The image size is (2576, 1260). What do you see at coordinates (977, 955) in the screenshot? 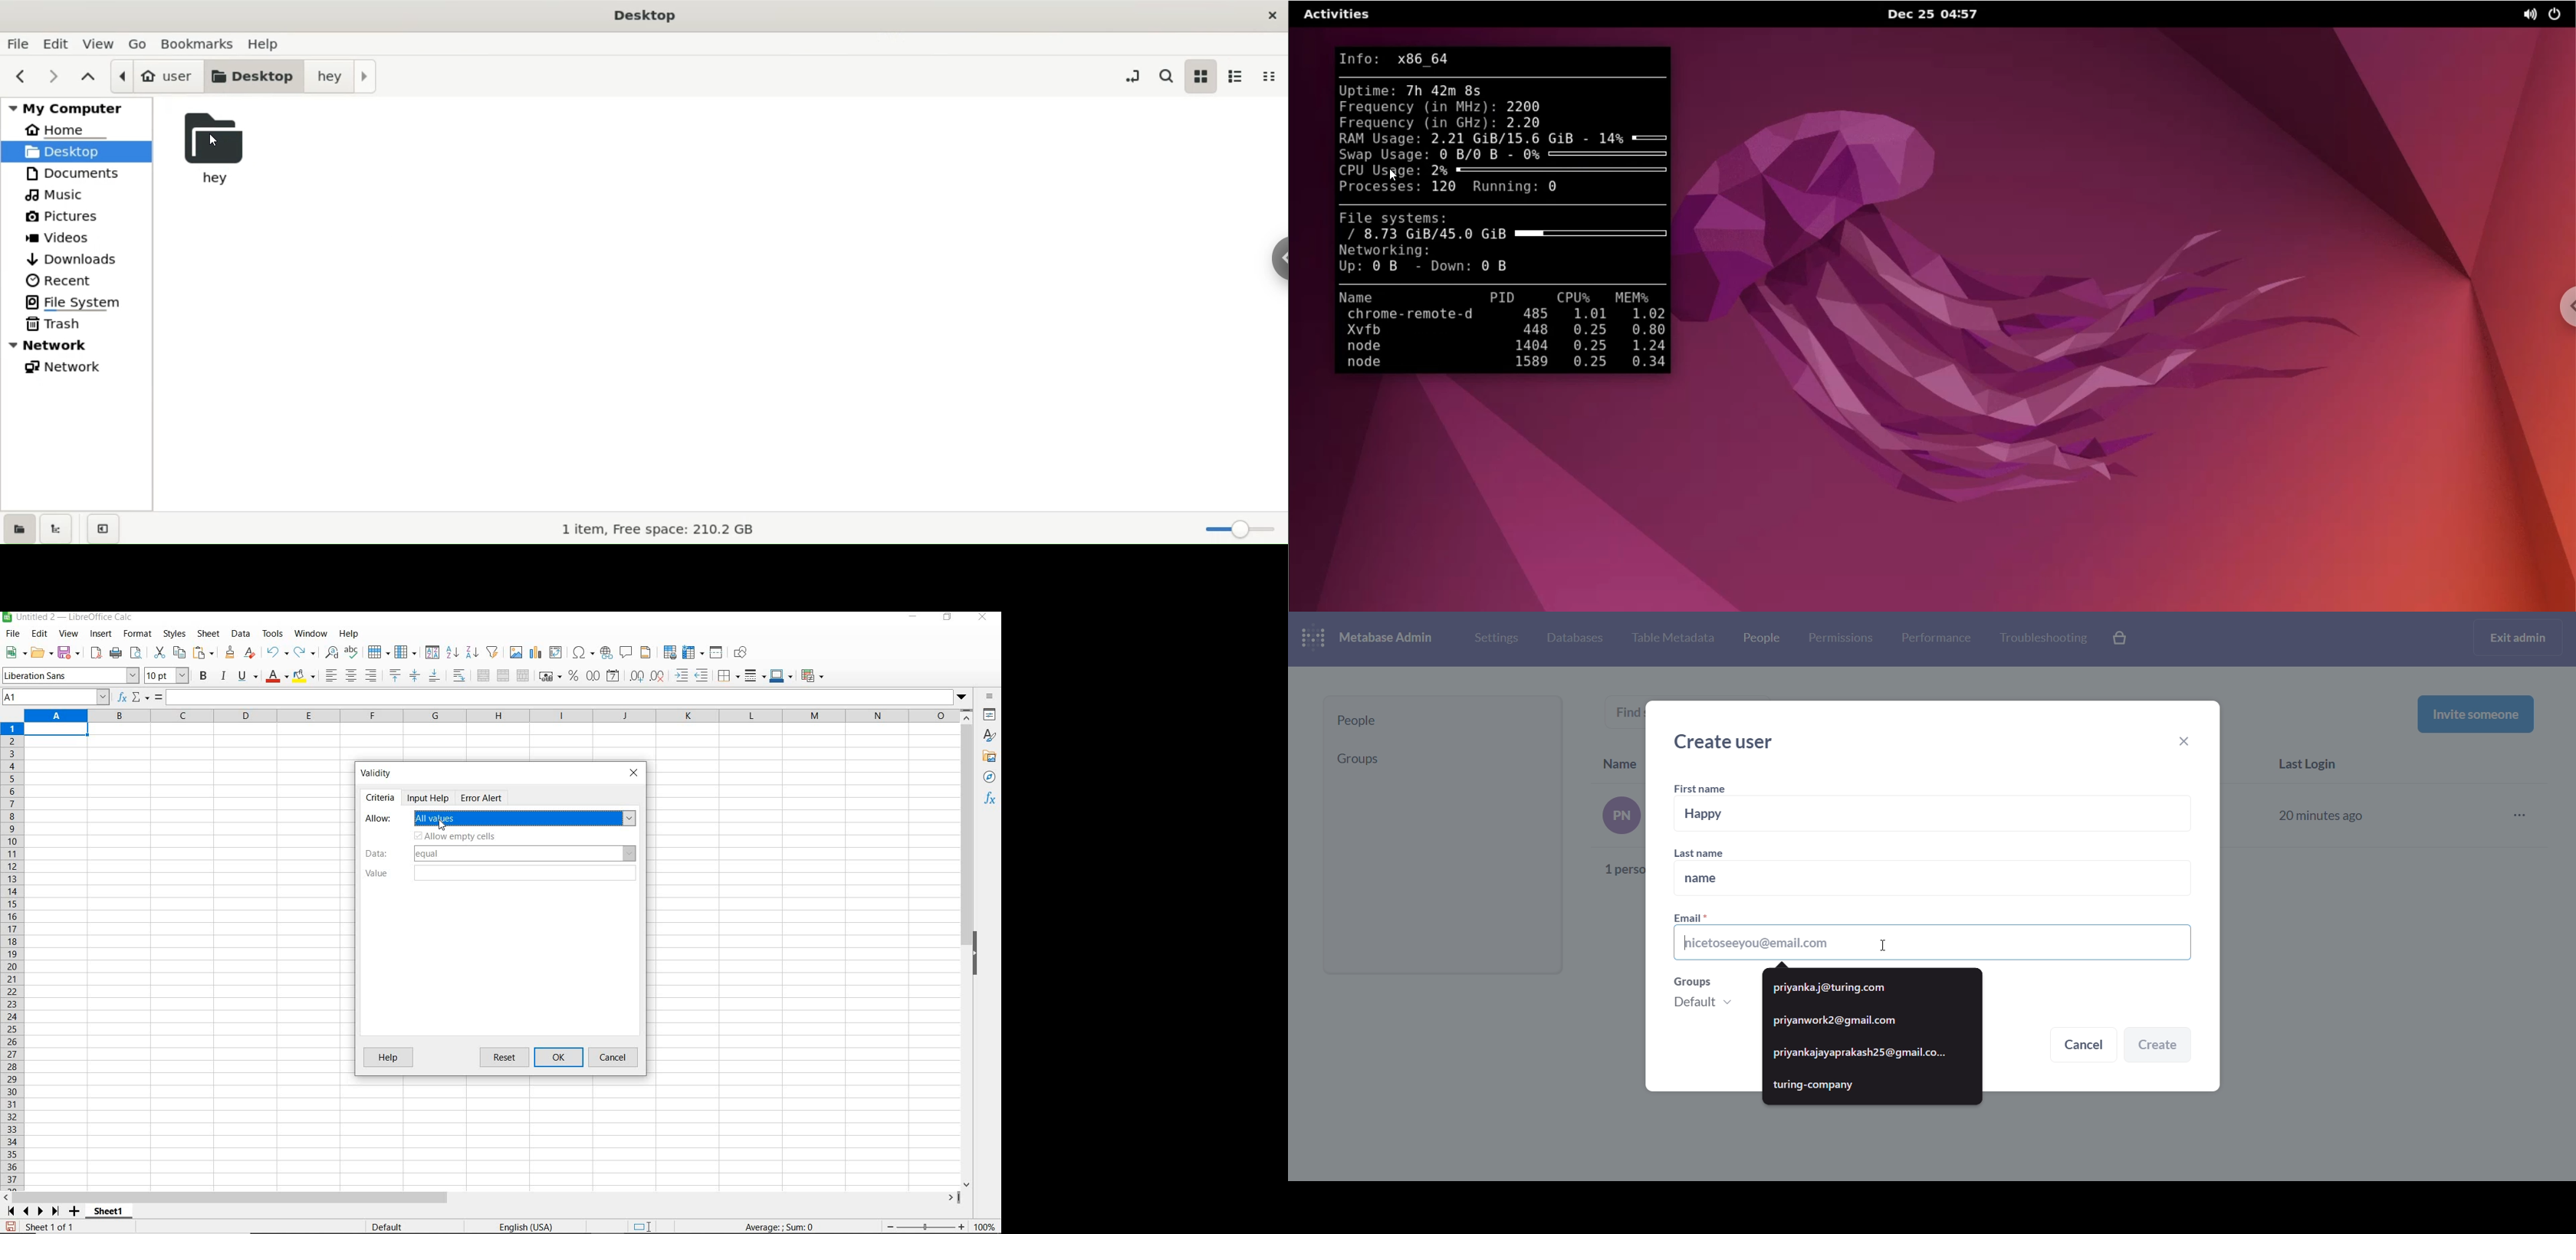
I see `hide` at bounding box center [977, 955].